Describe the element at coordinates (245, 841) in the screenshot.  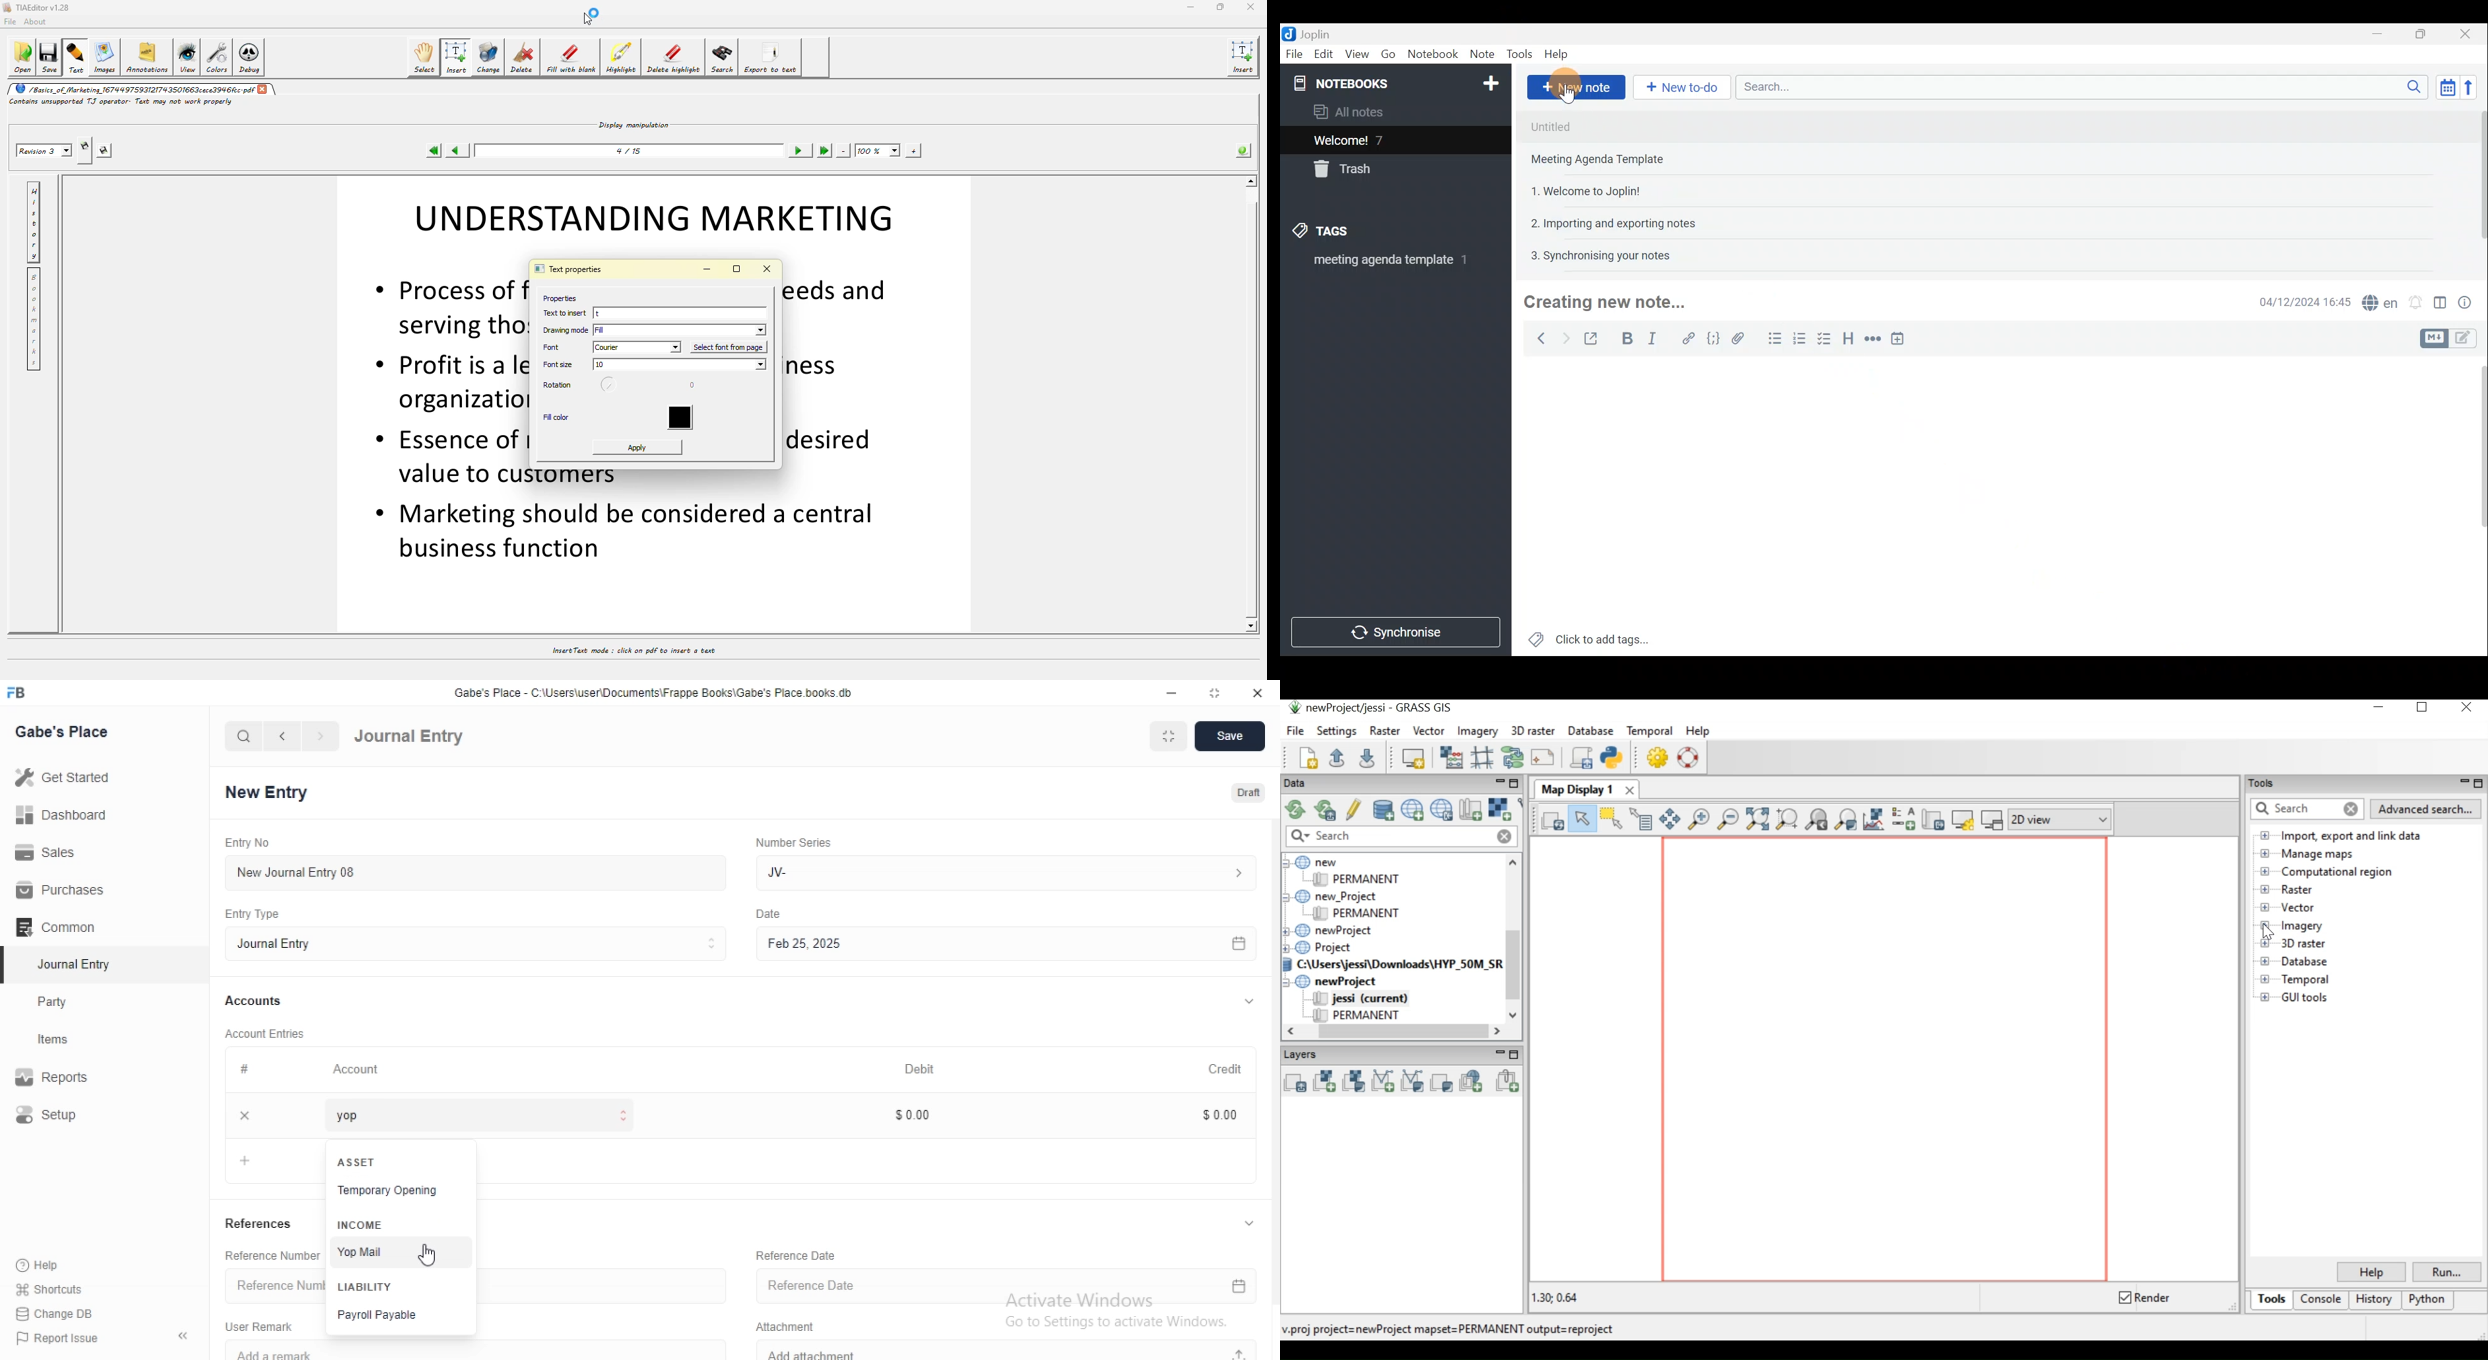
I see `Entry No` at that location.